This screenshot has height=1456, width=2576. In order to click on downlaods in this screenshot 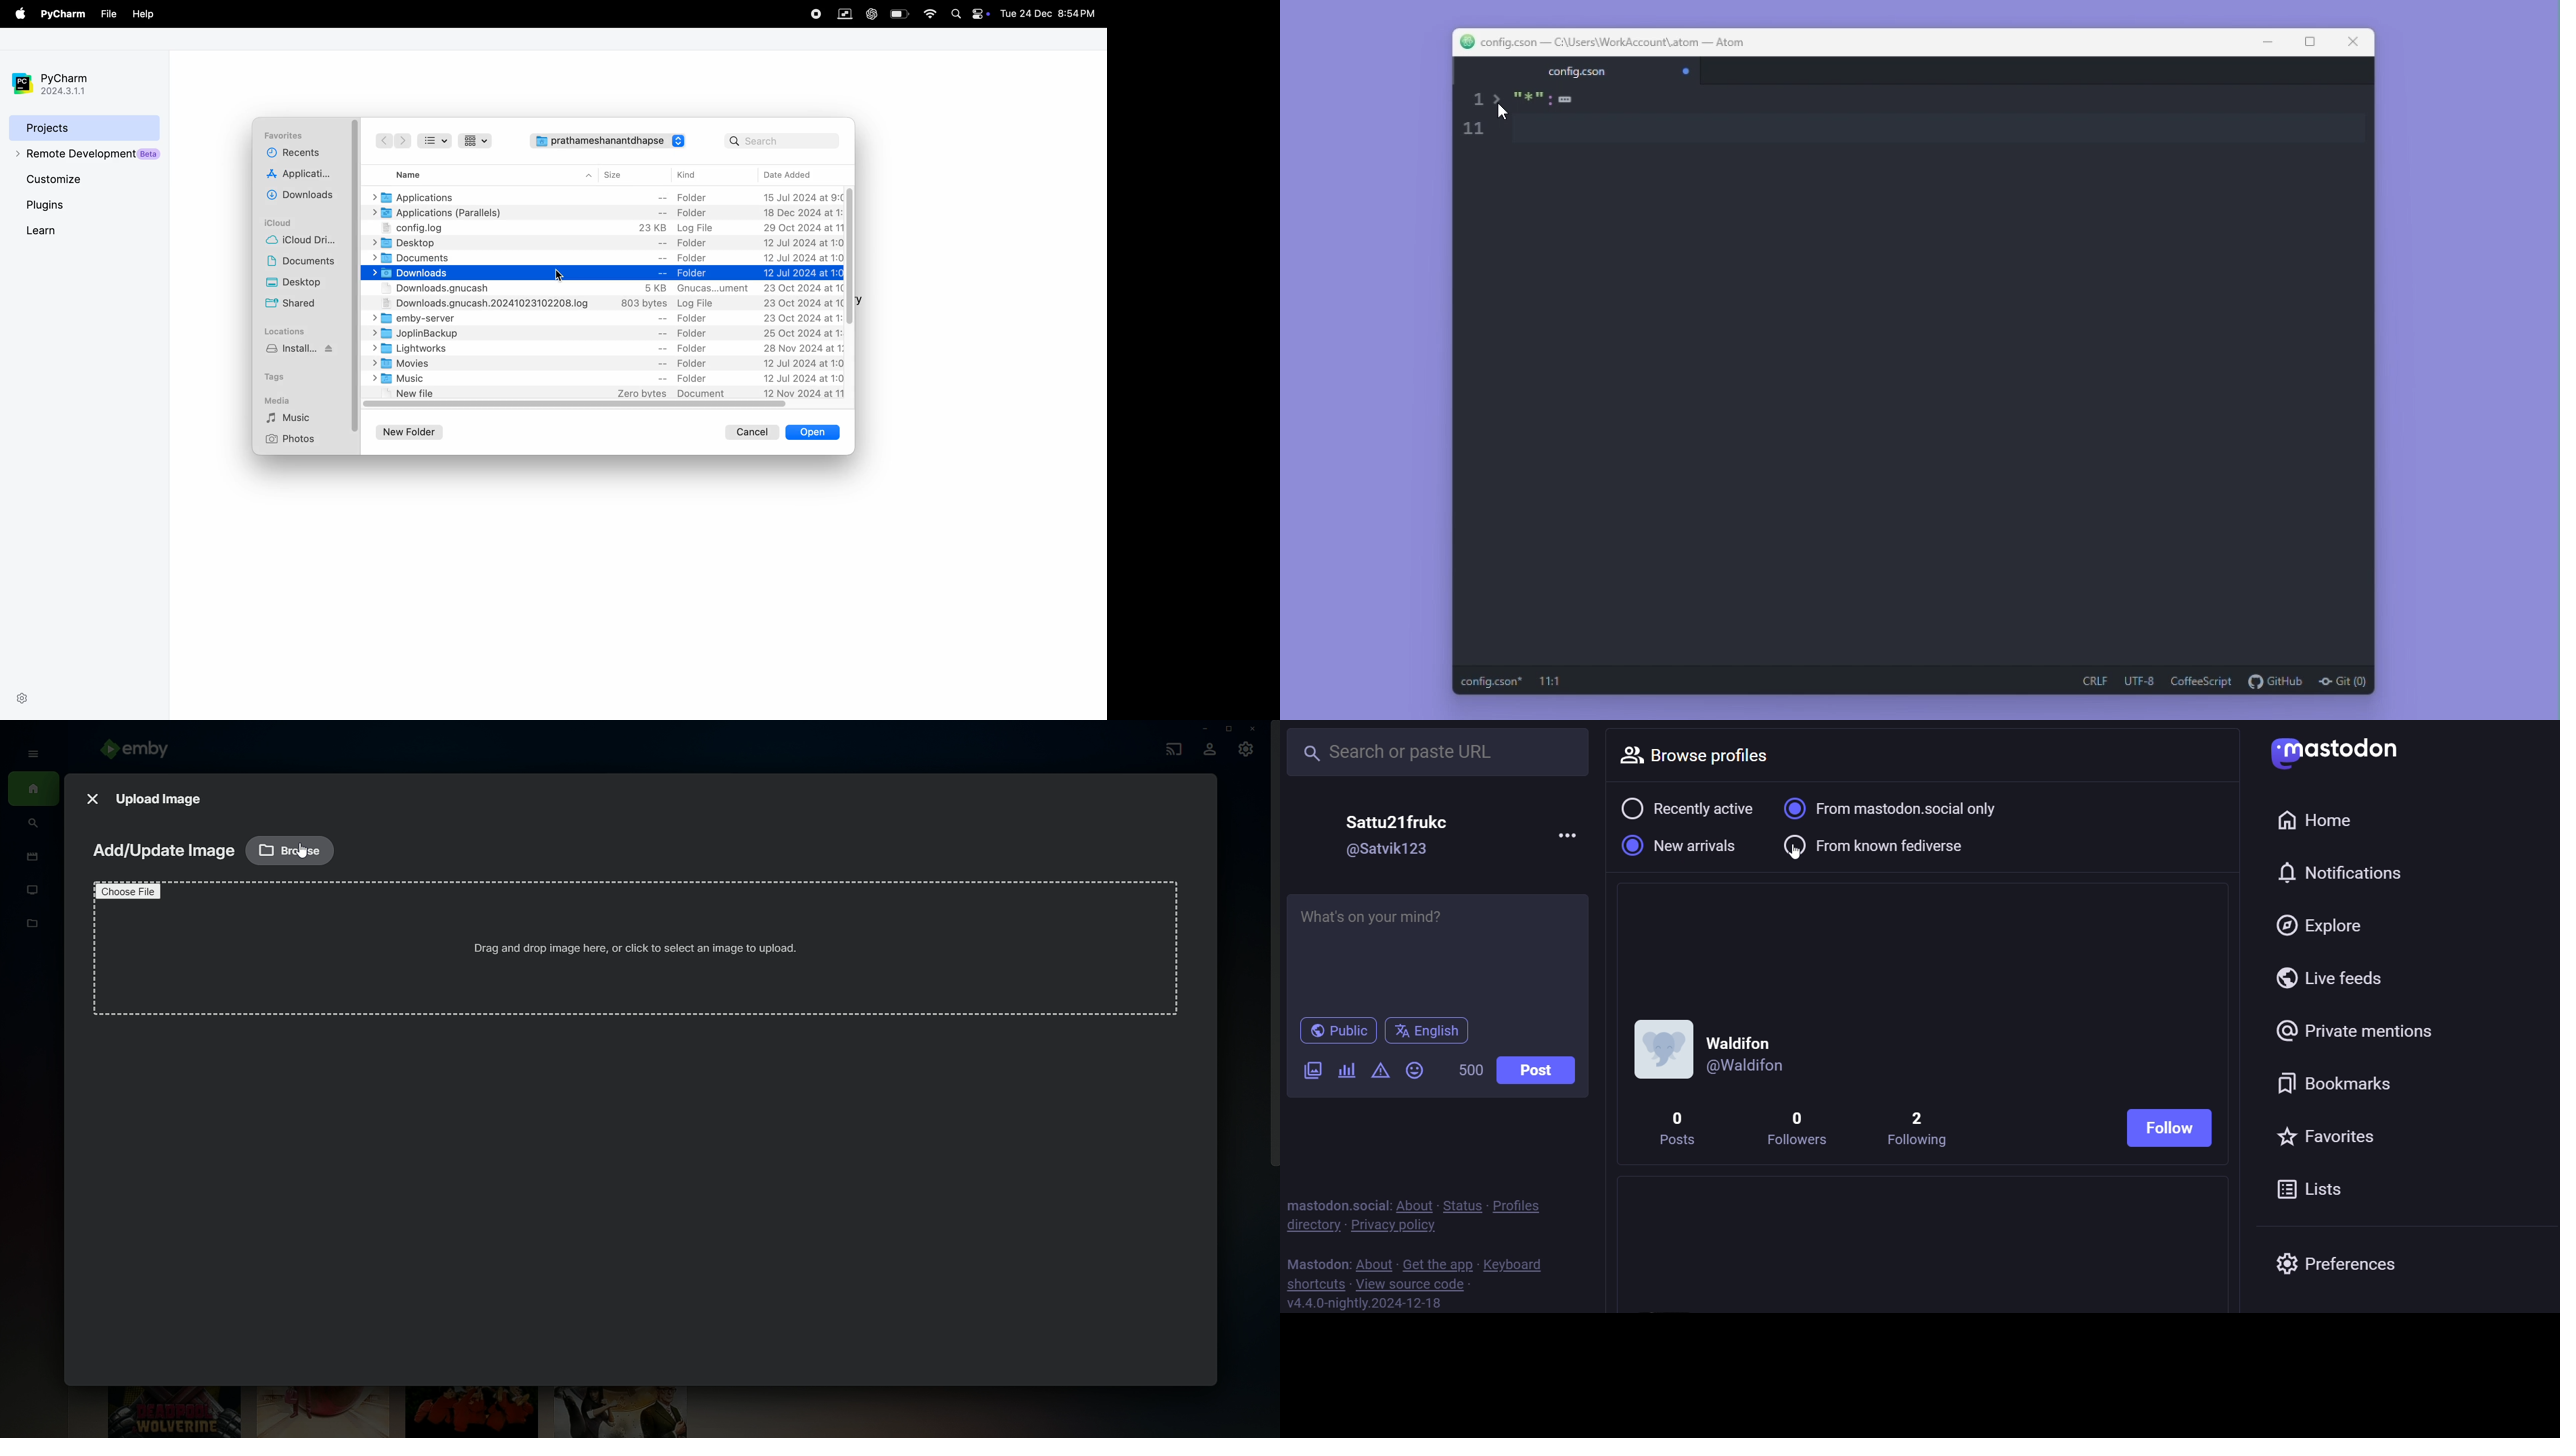, I will do `click(601, 273)`.